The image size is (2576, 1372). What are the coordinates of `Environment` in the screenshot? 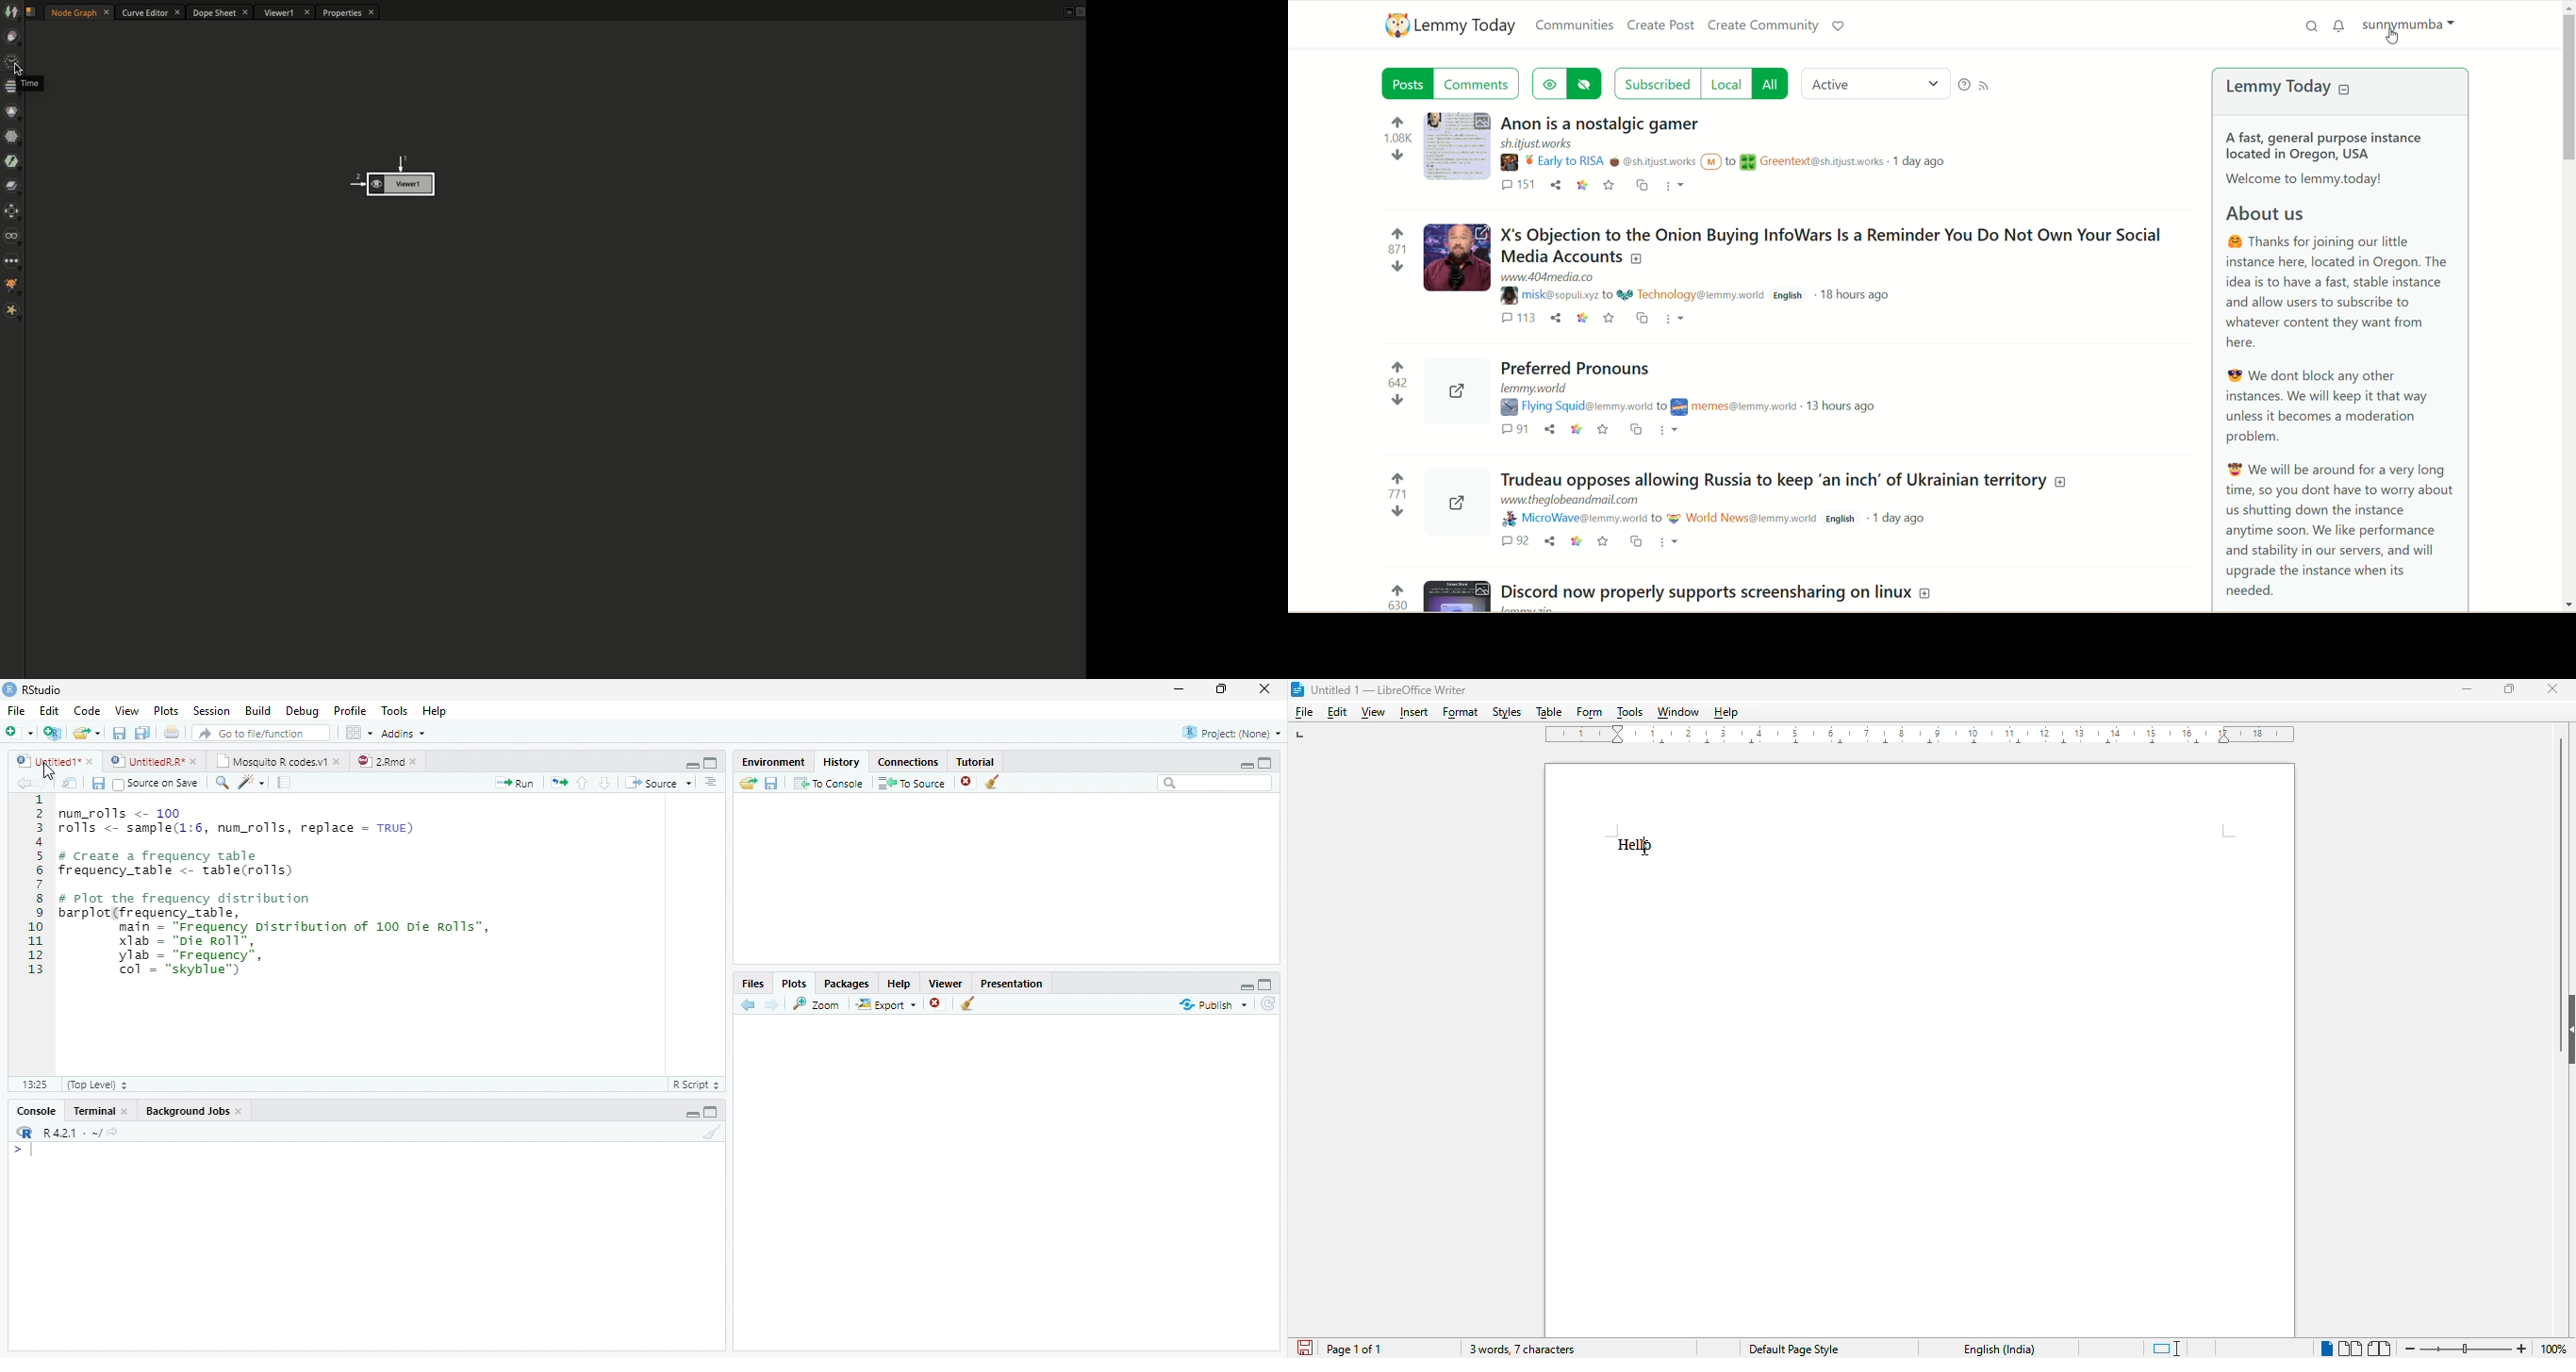 It's located at (774, 761).